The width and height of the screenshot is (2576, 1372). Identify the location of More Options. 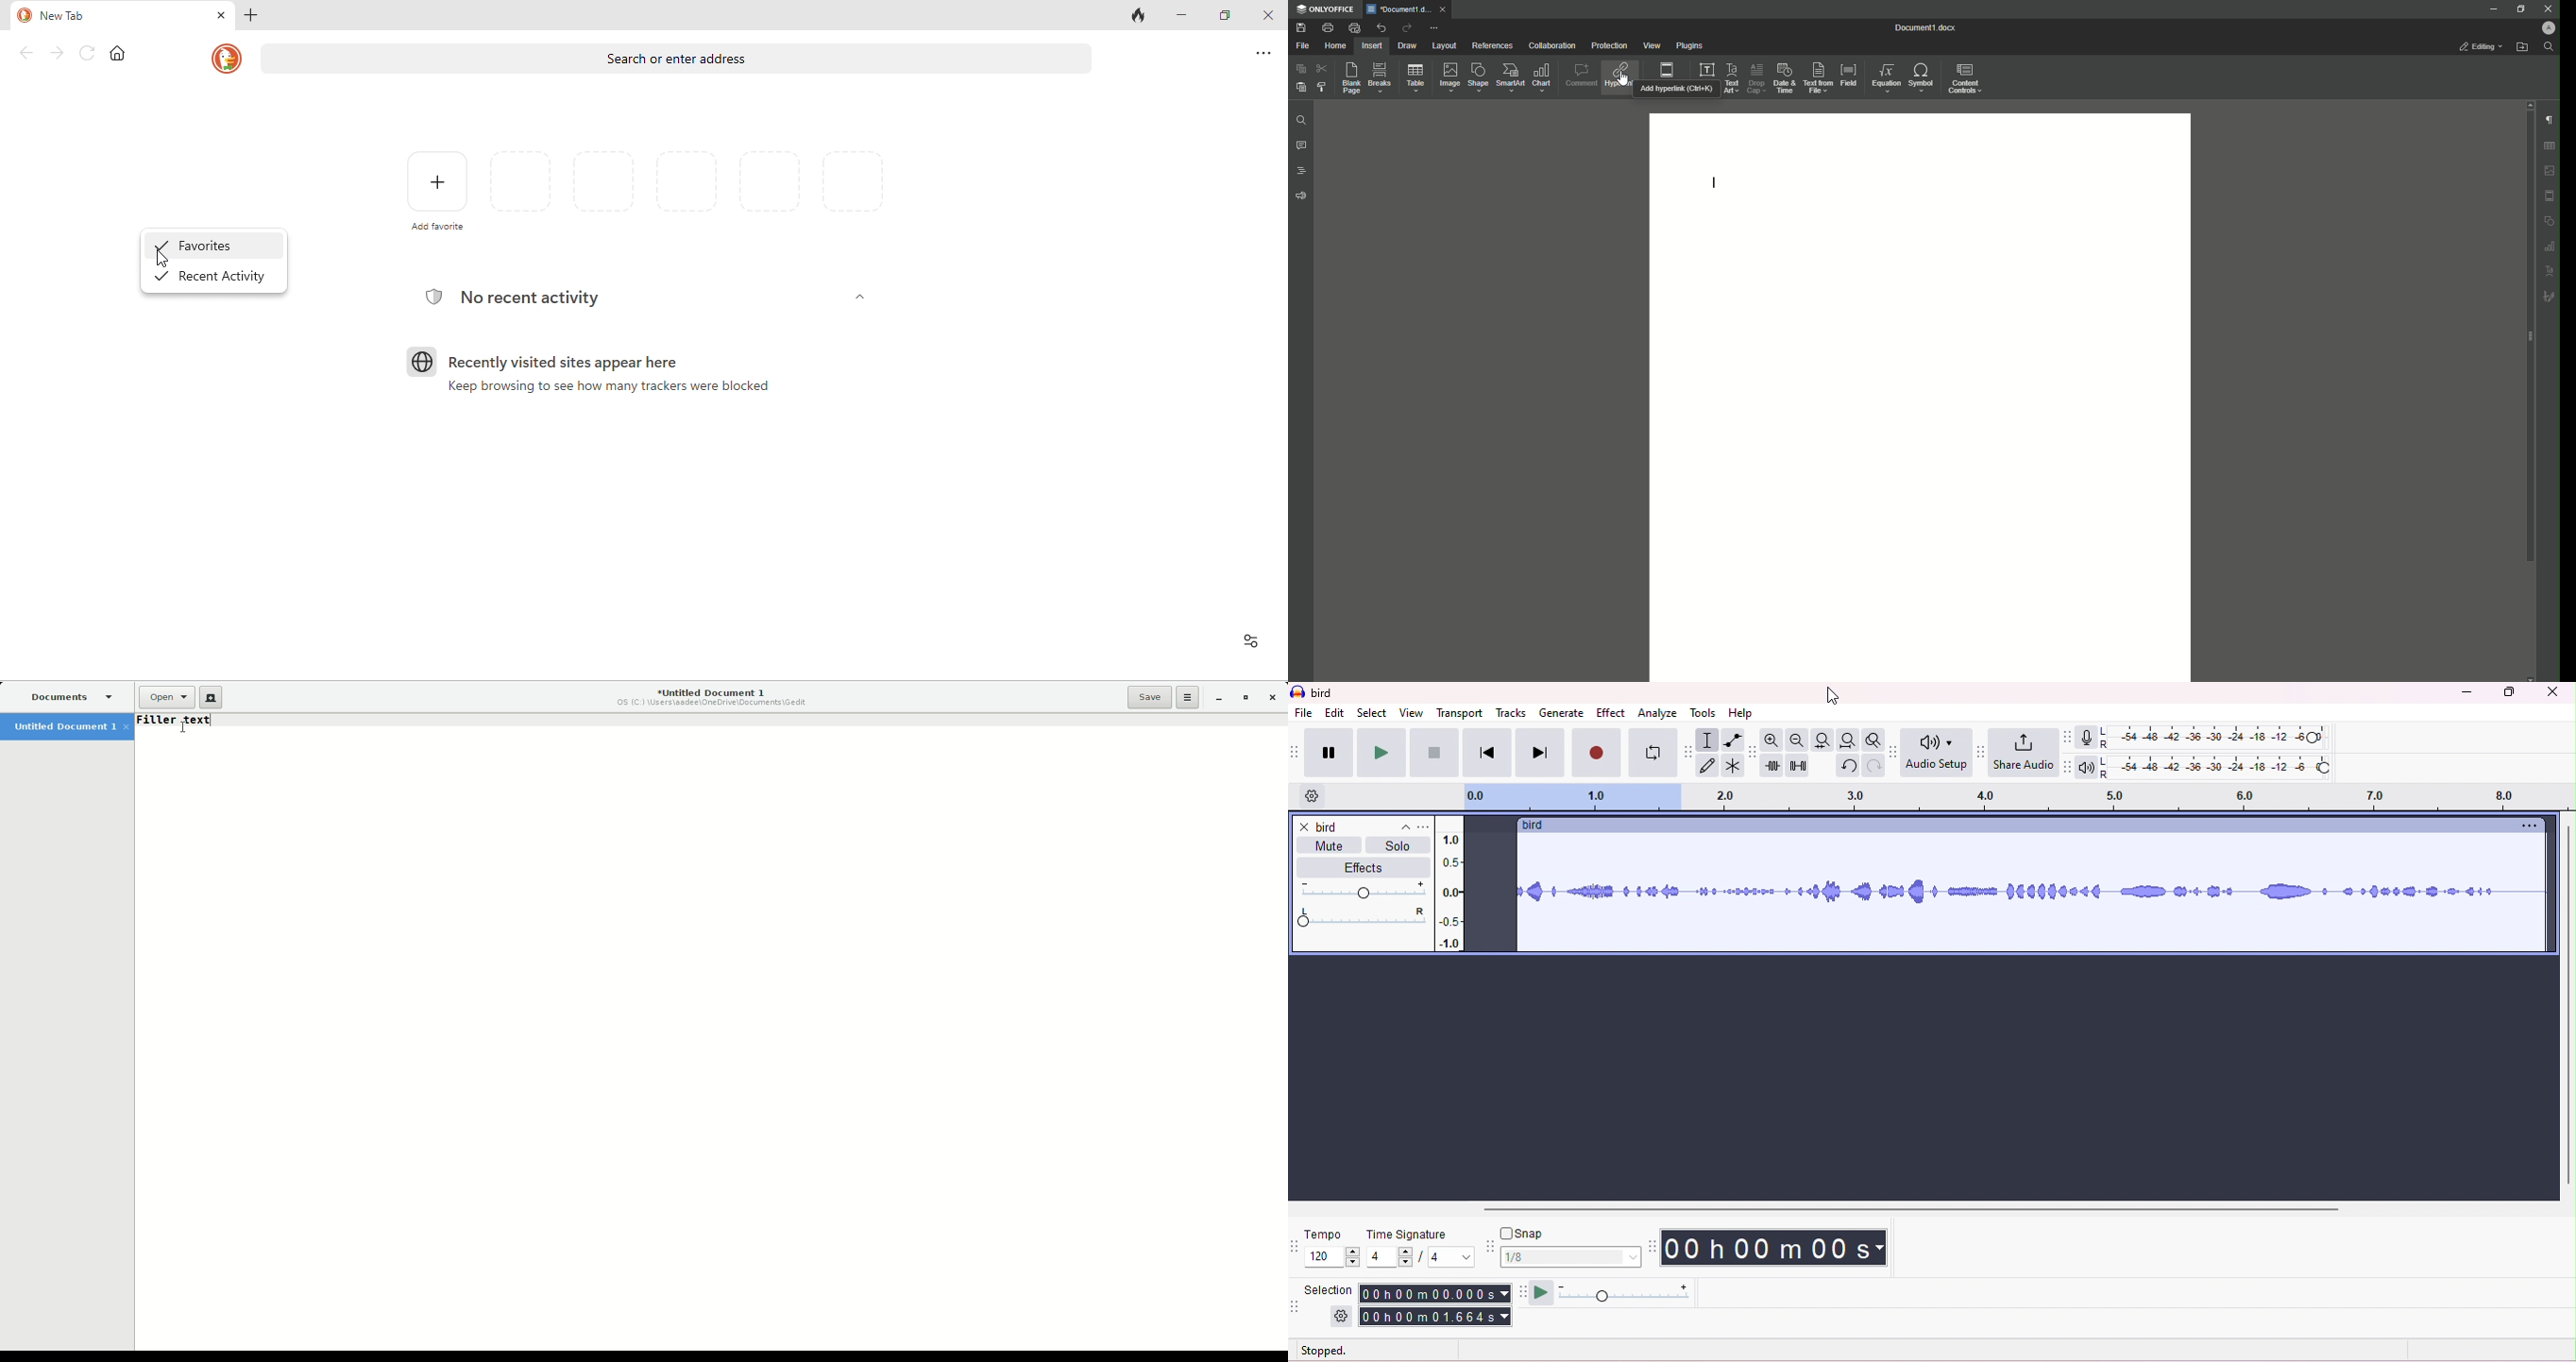
(1435, 29).